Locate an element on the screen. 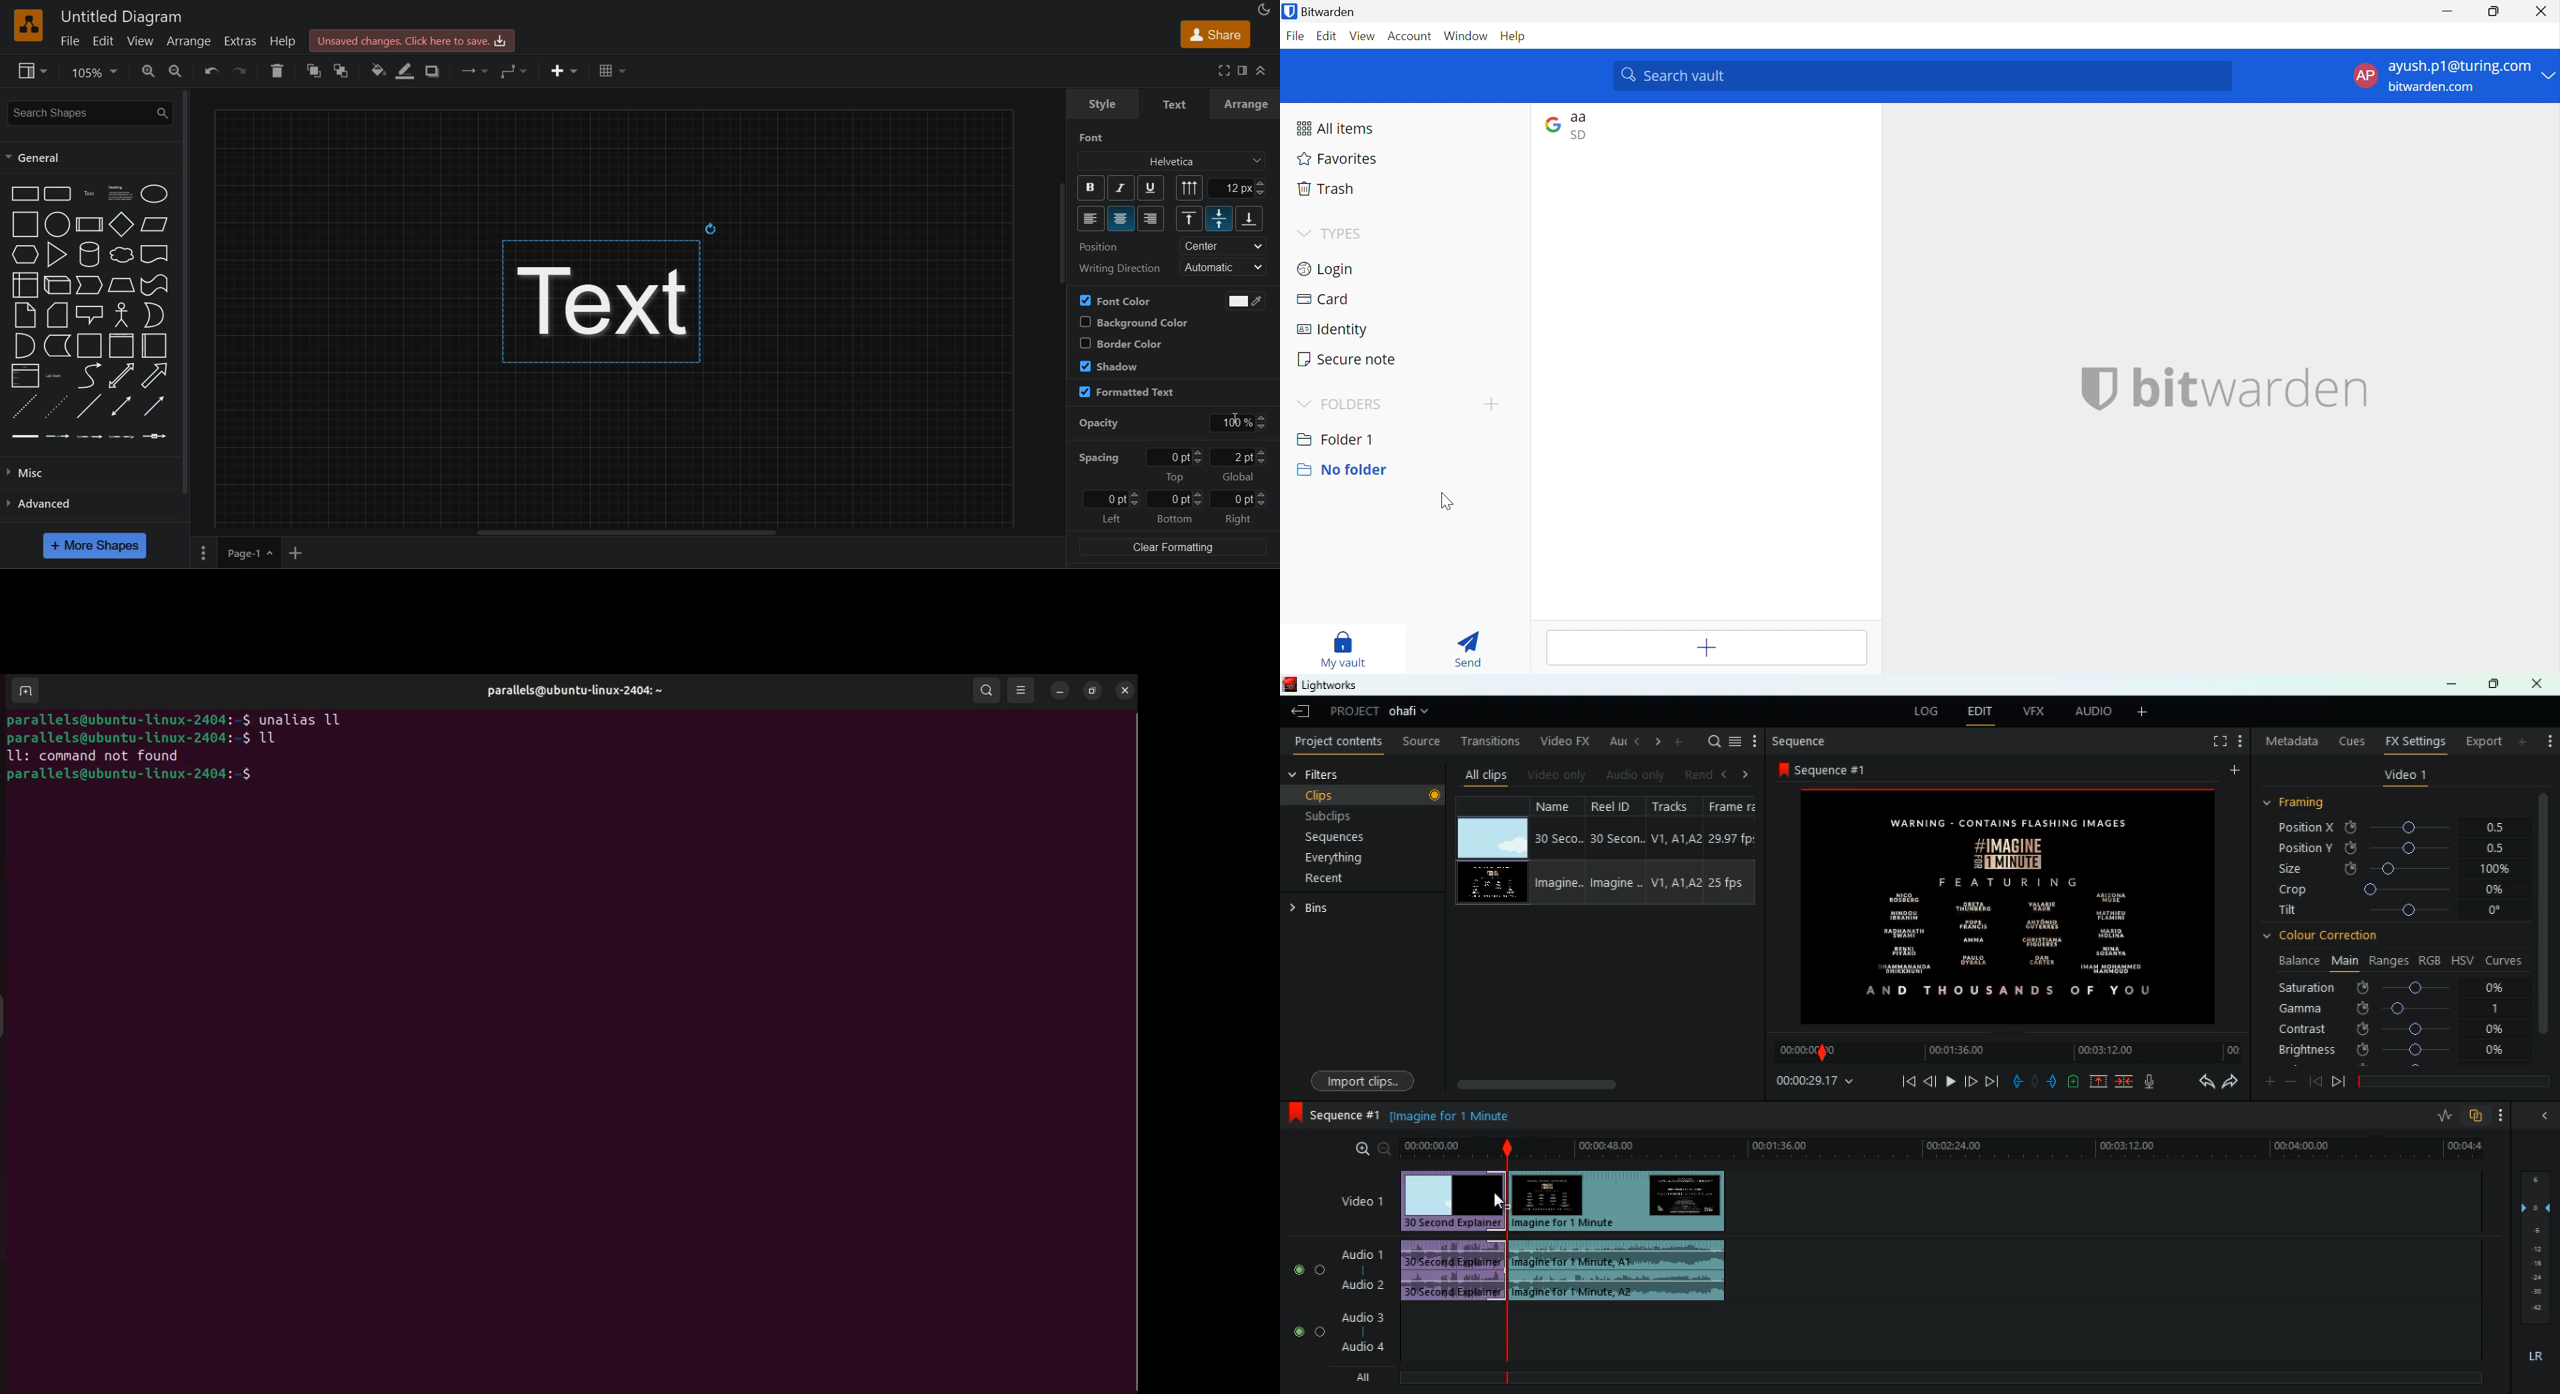  Minimize is located at coordinates (2446, 13).